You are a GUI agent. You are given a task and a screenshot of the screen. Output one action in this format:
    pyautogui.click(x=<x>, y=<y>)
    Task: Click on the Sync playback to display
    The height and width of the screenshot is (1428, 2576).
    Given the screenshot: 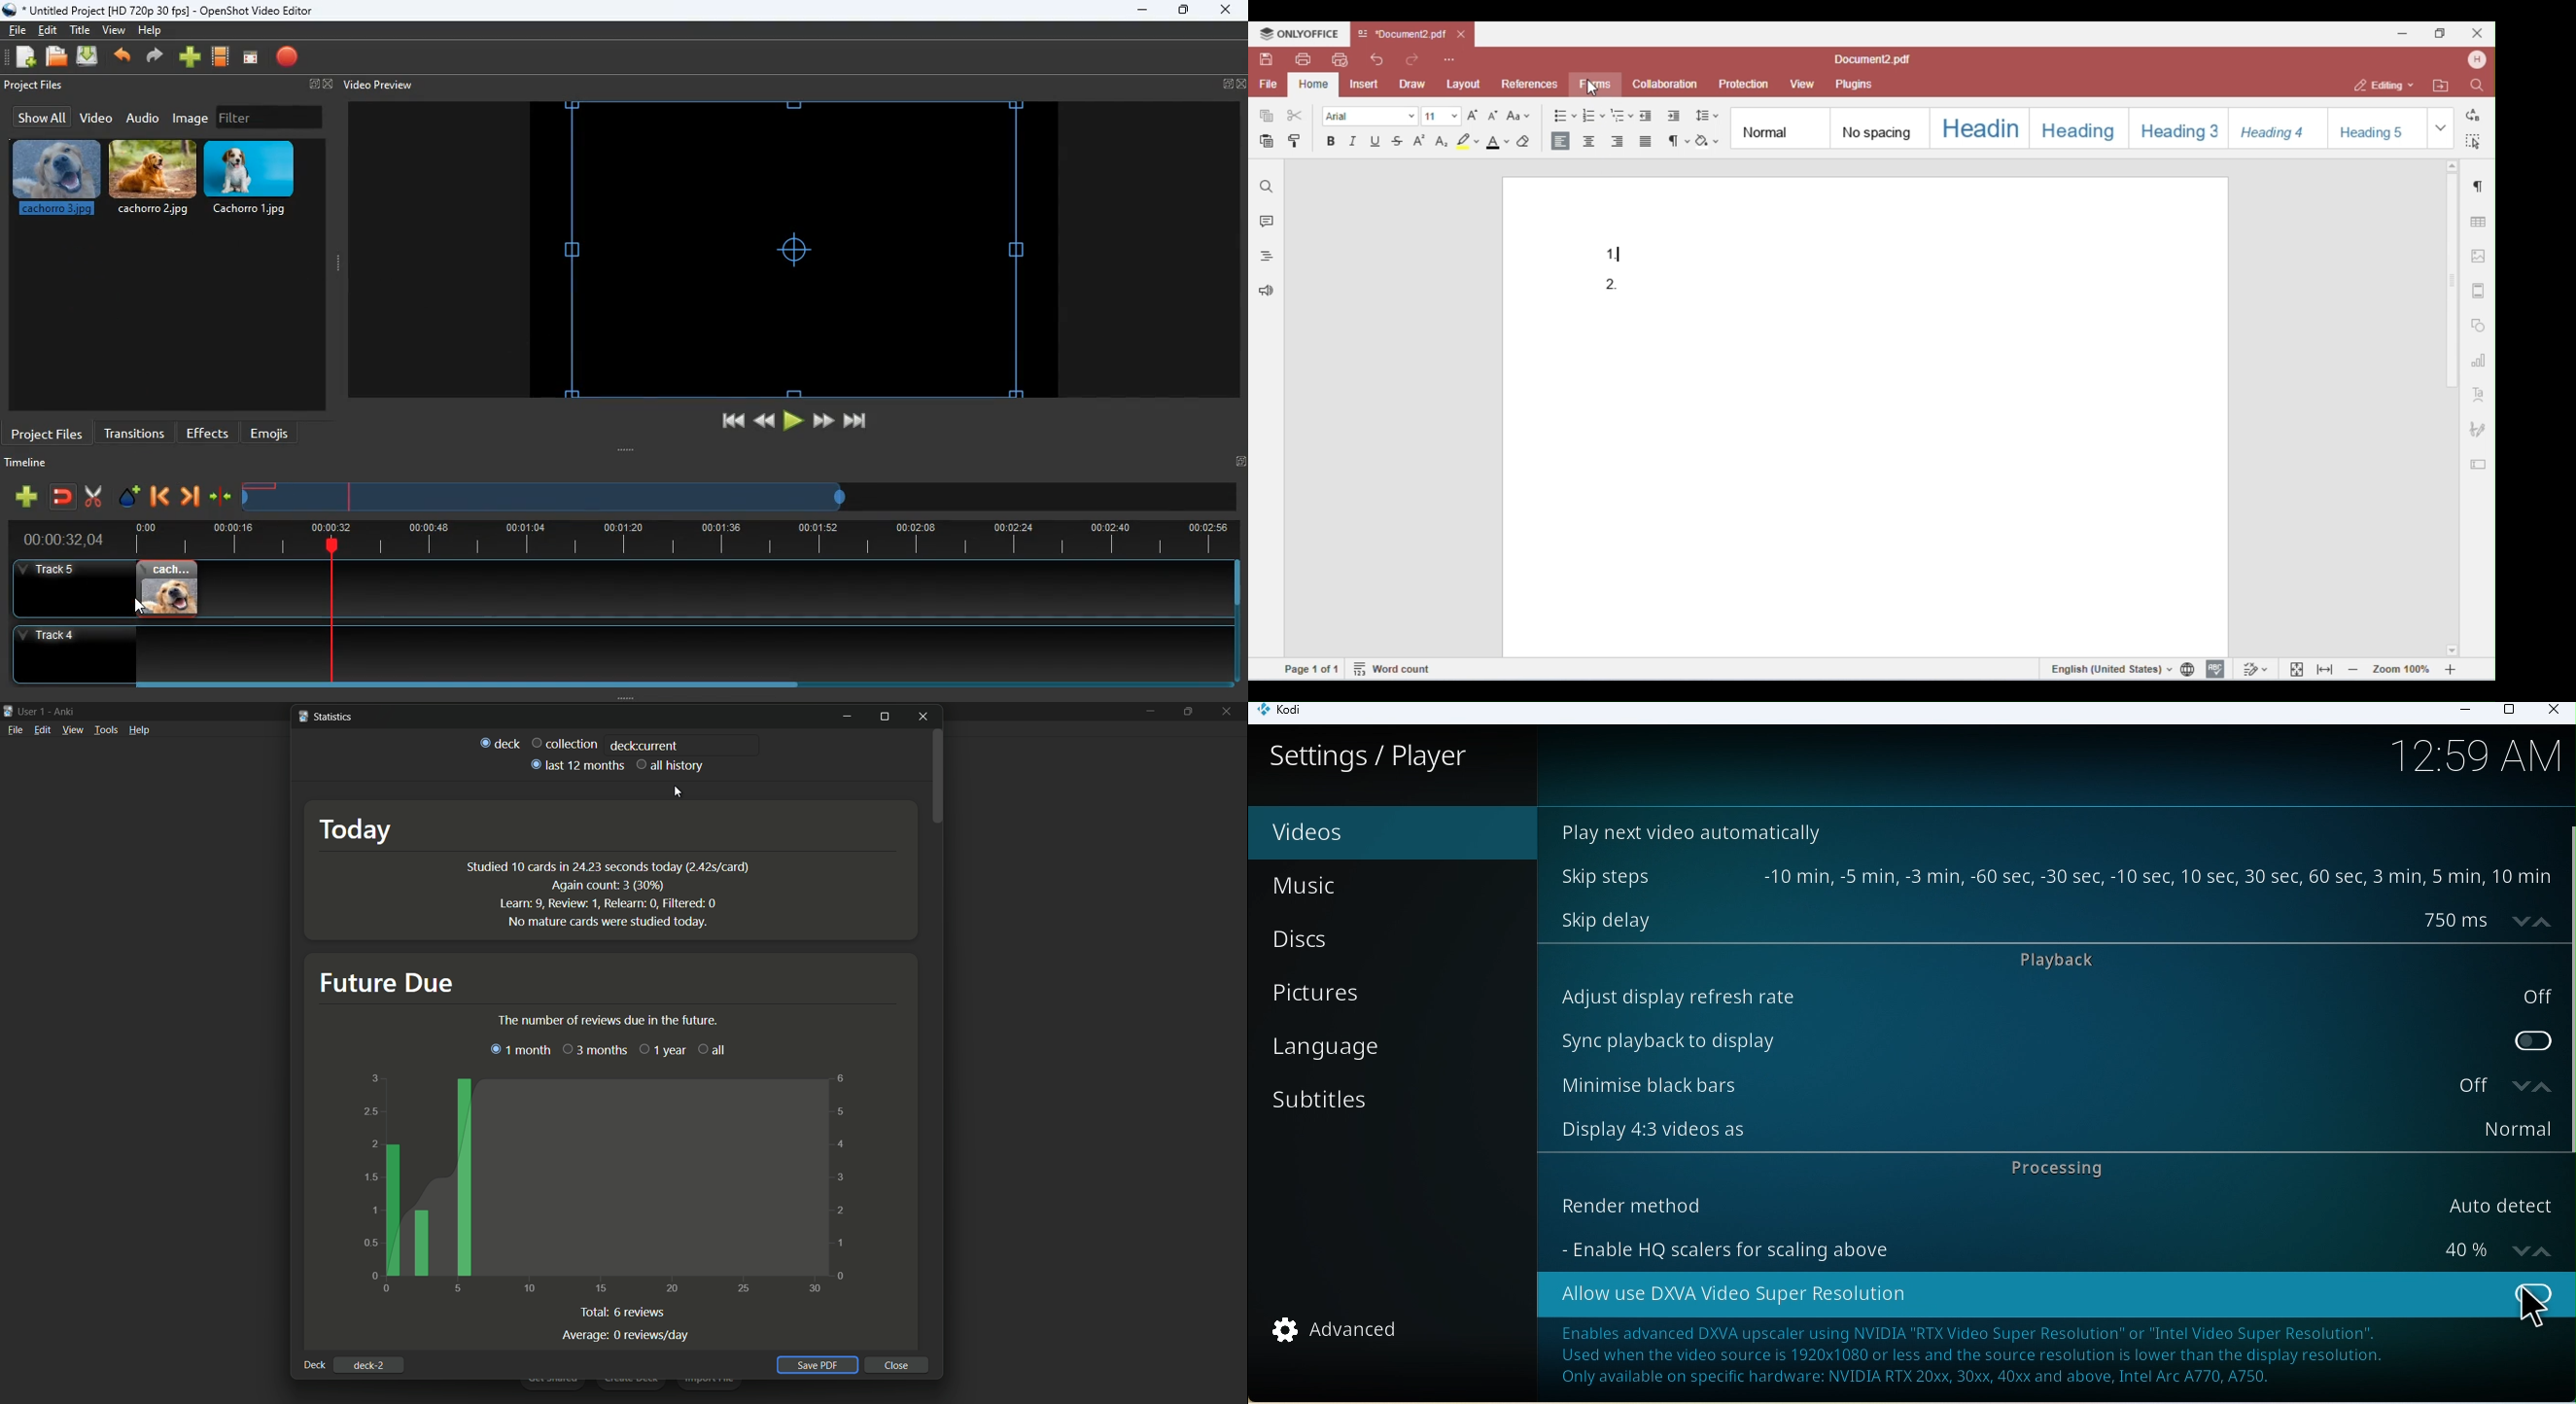 What is the action you would take?
    pyautogui.click(x=2051, y=1040)
    